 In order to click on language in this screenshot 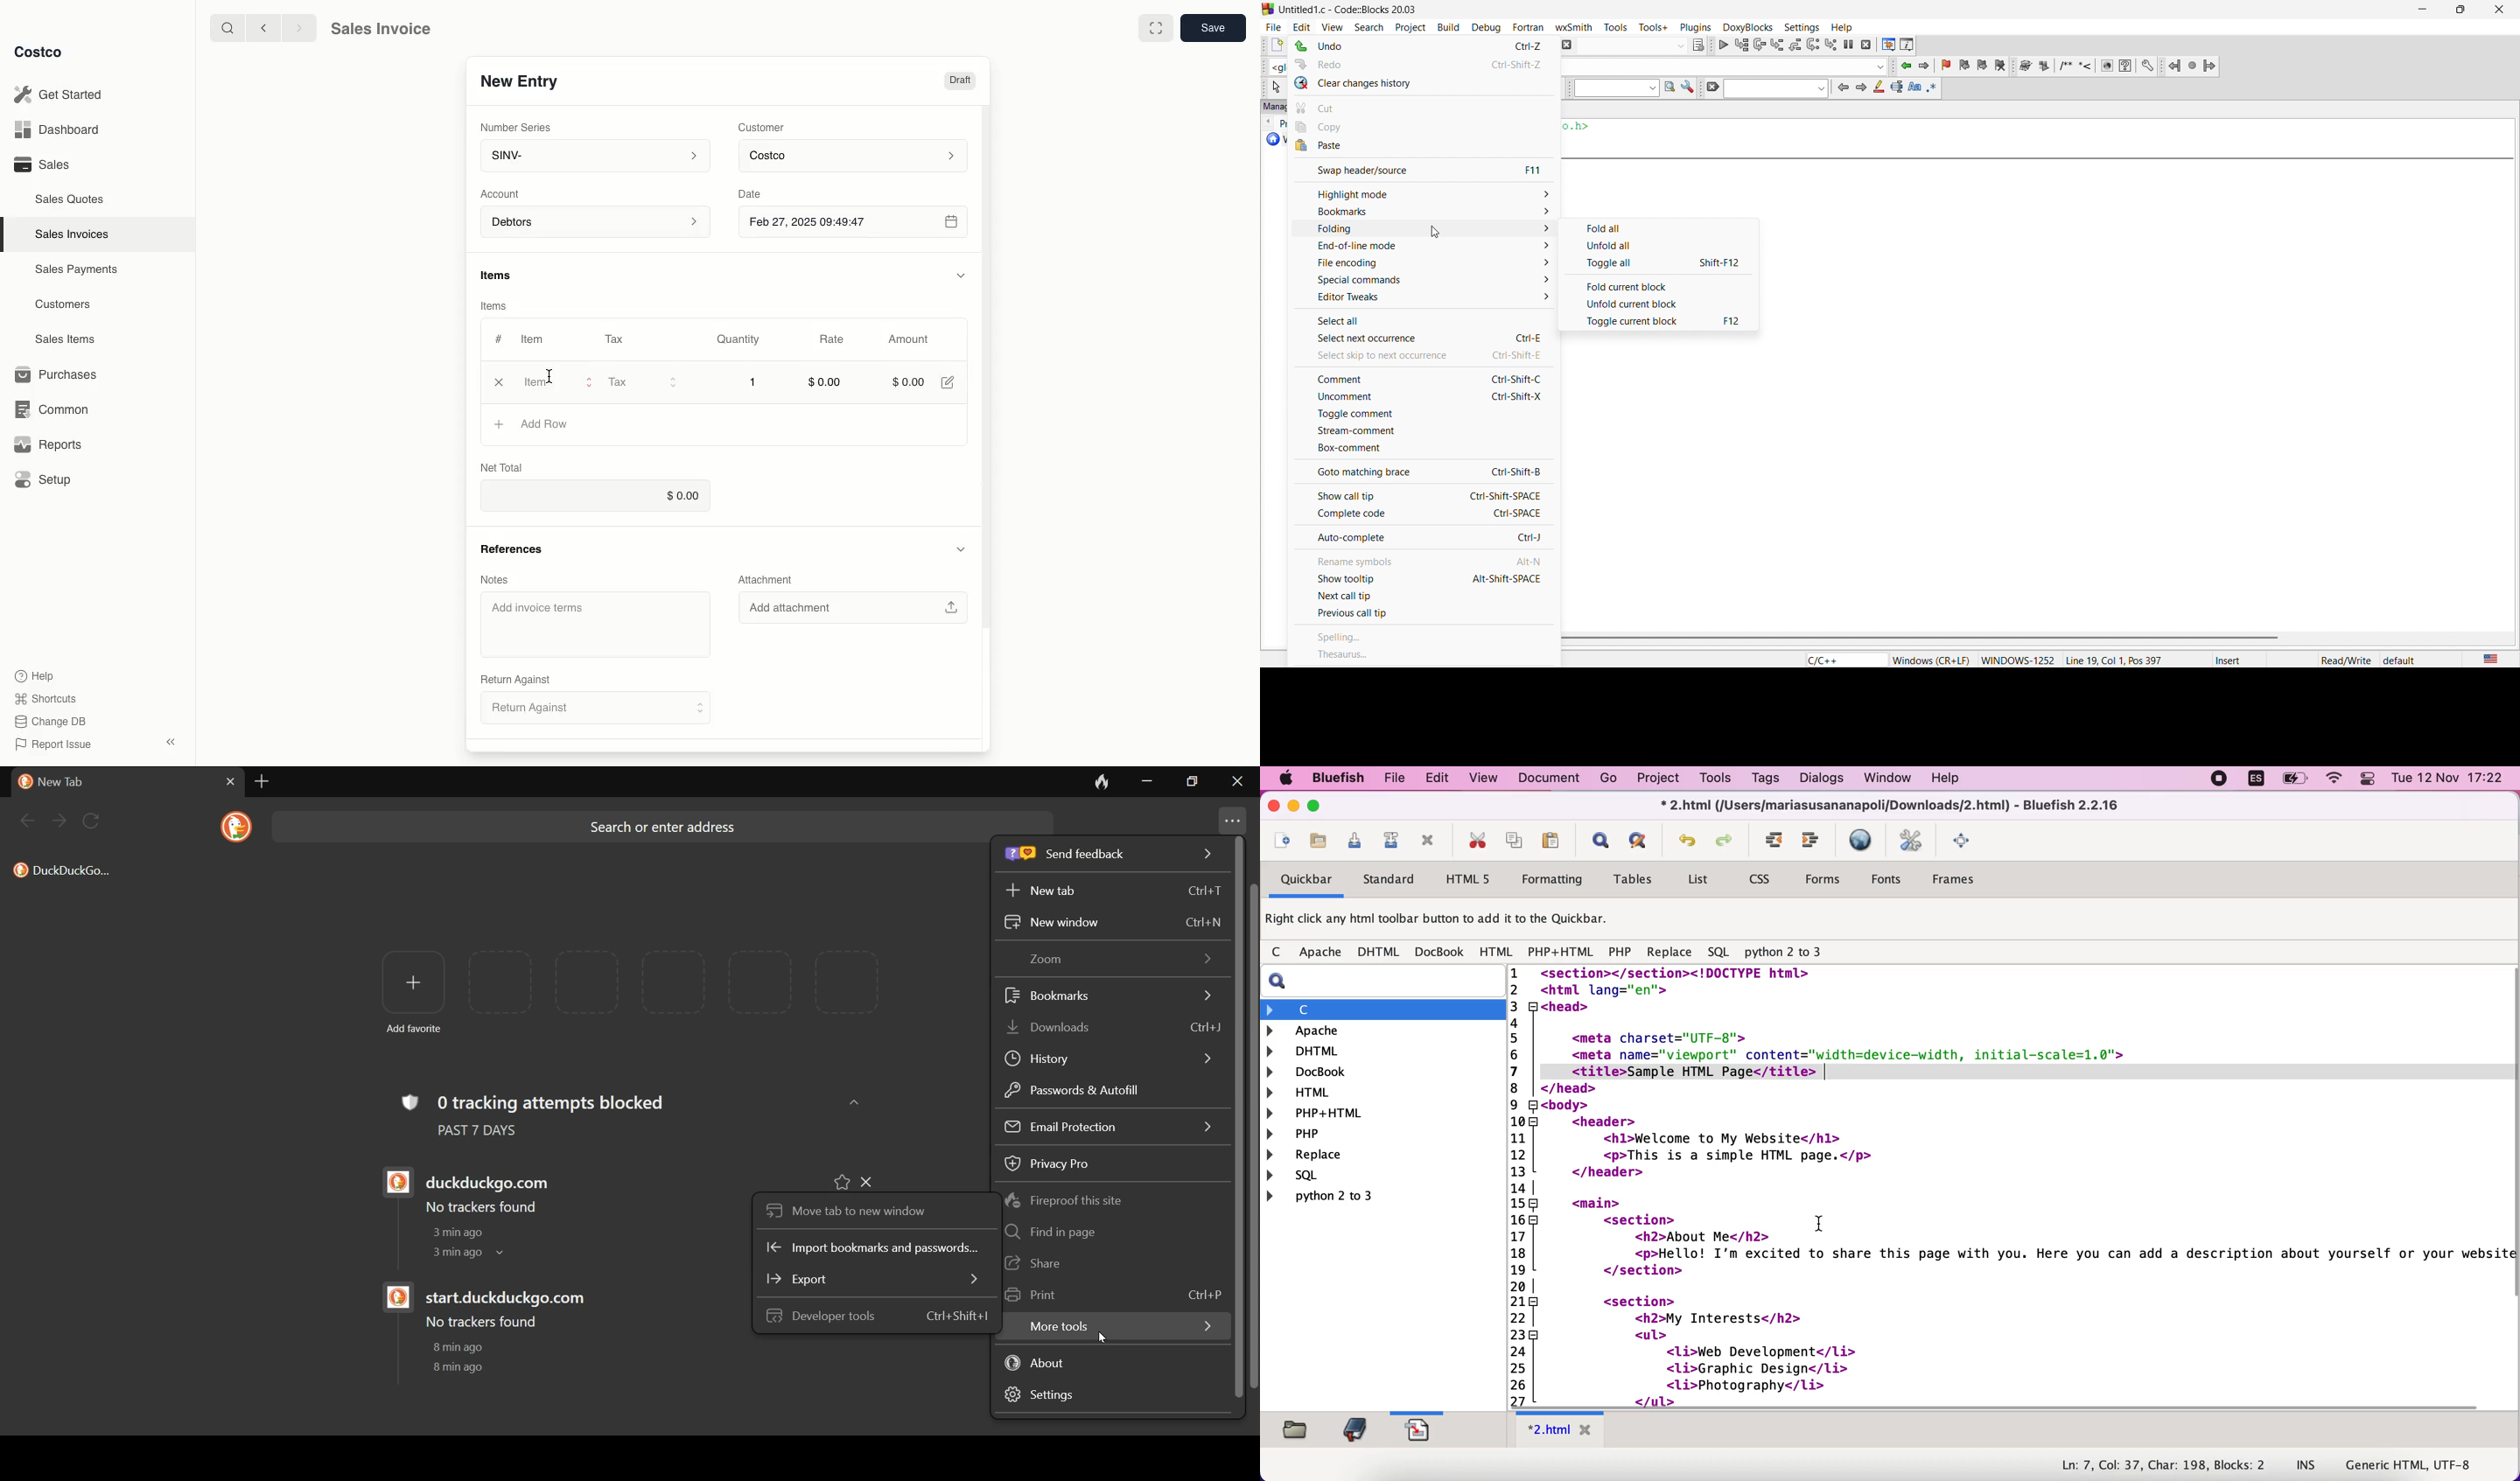, I will do `click(1843, 660)`.